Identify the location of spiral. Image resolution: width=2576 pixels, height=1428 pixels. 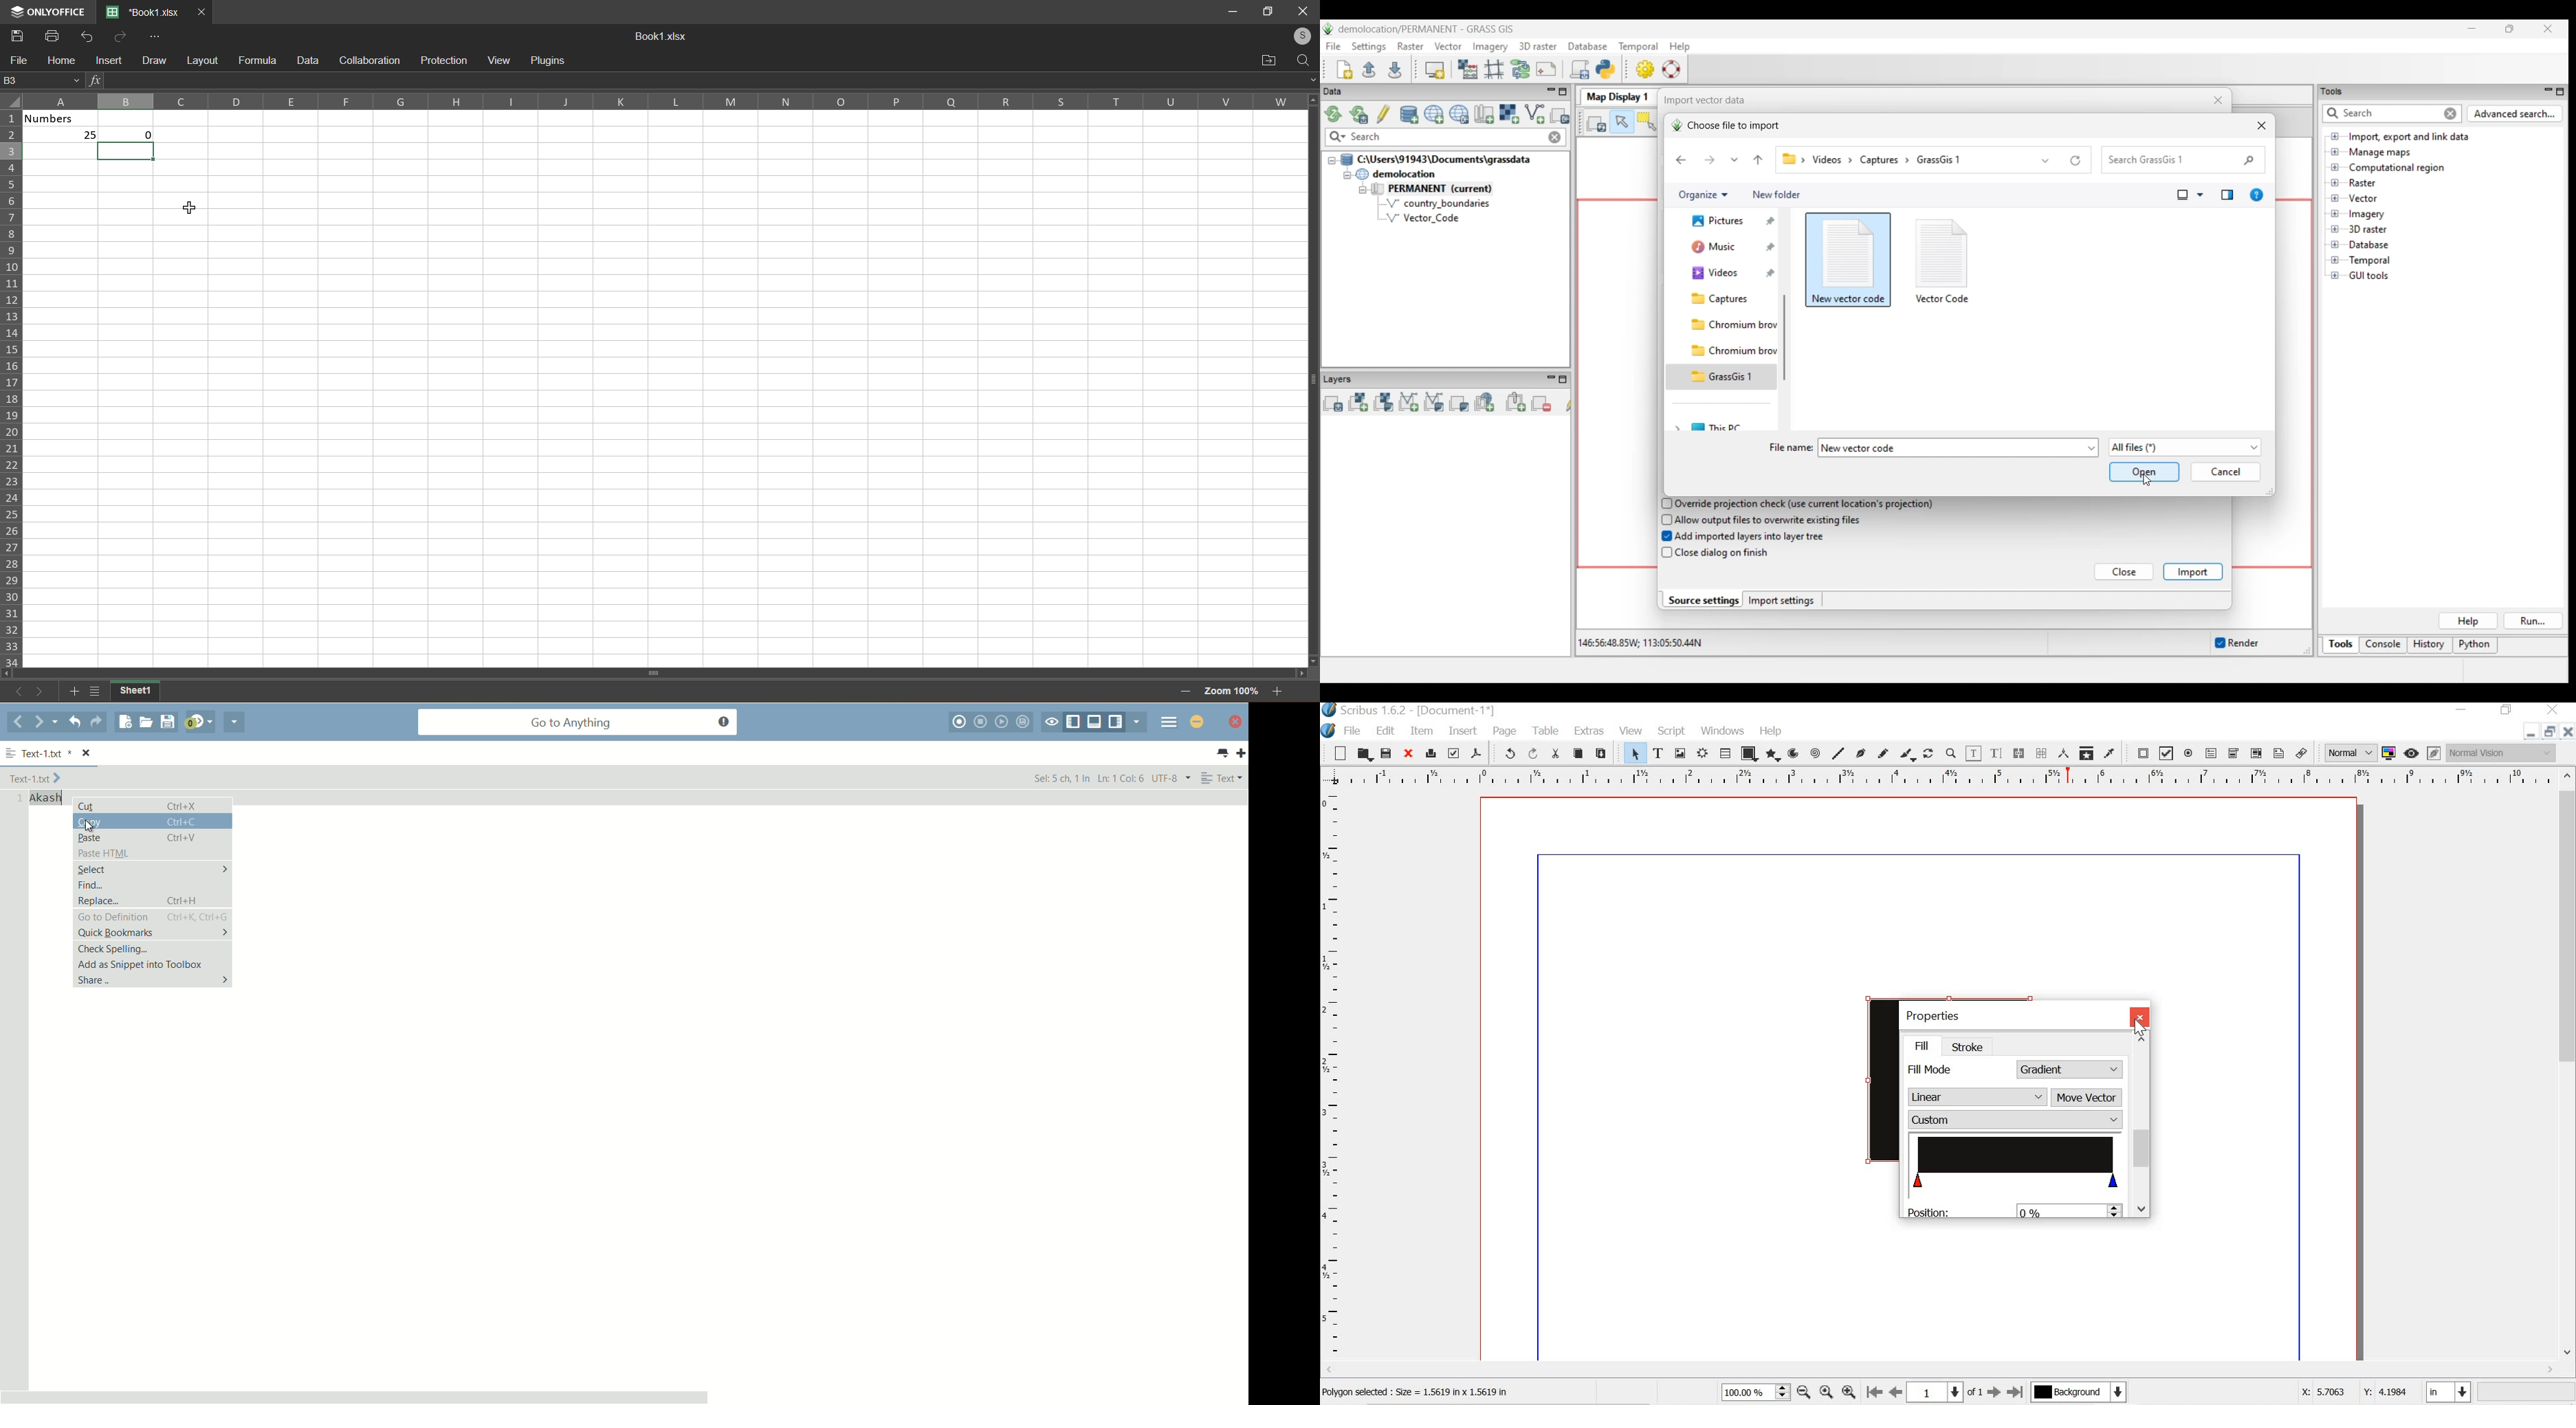
(1816, 752).